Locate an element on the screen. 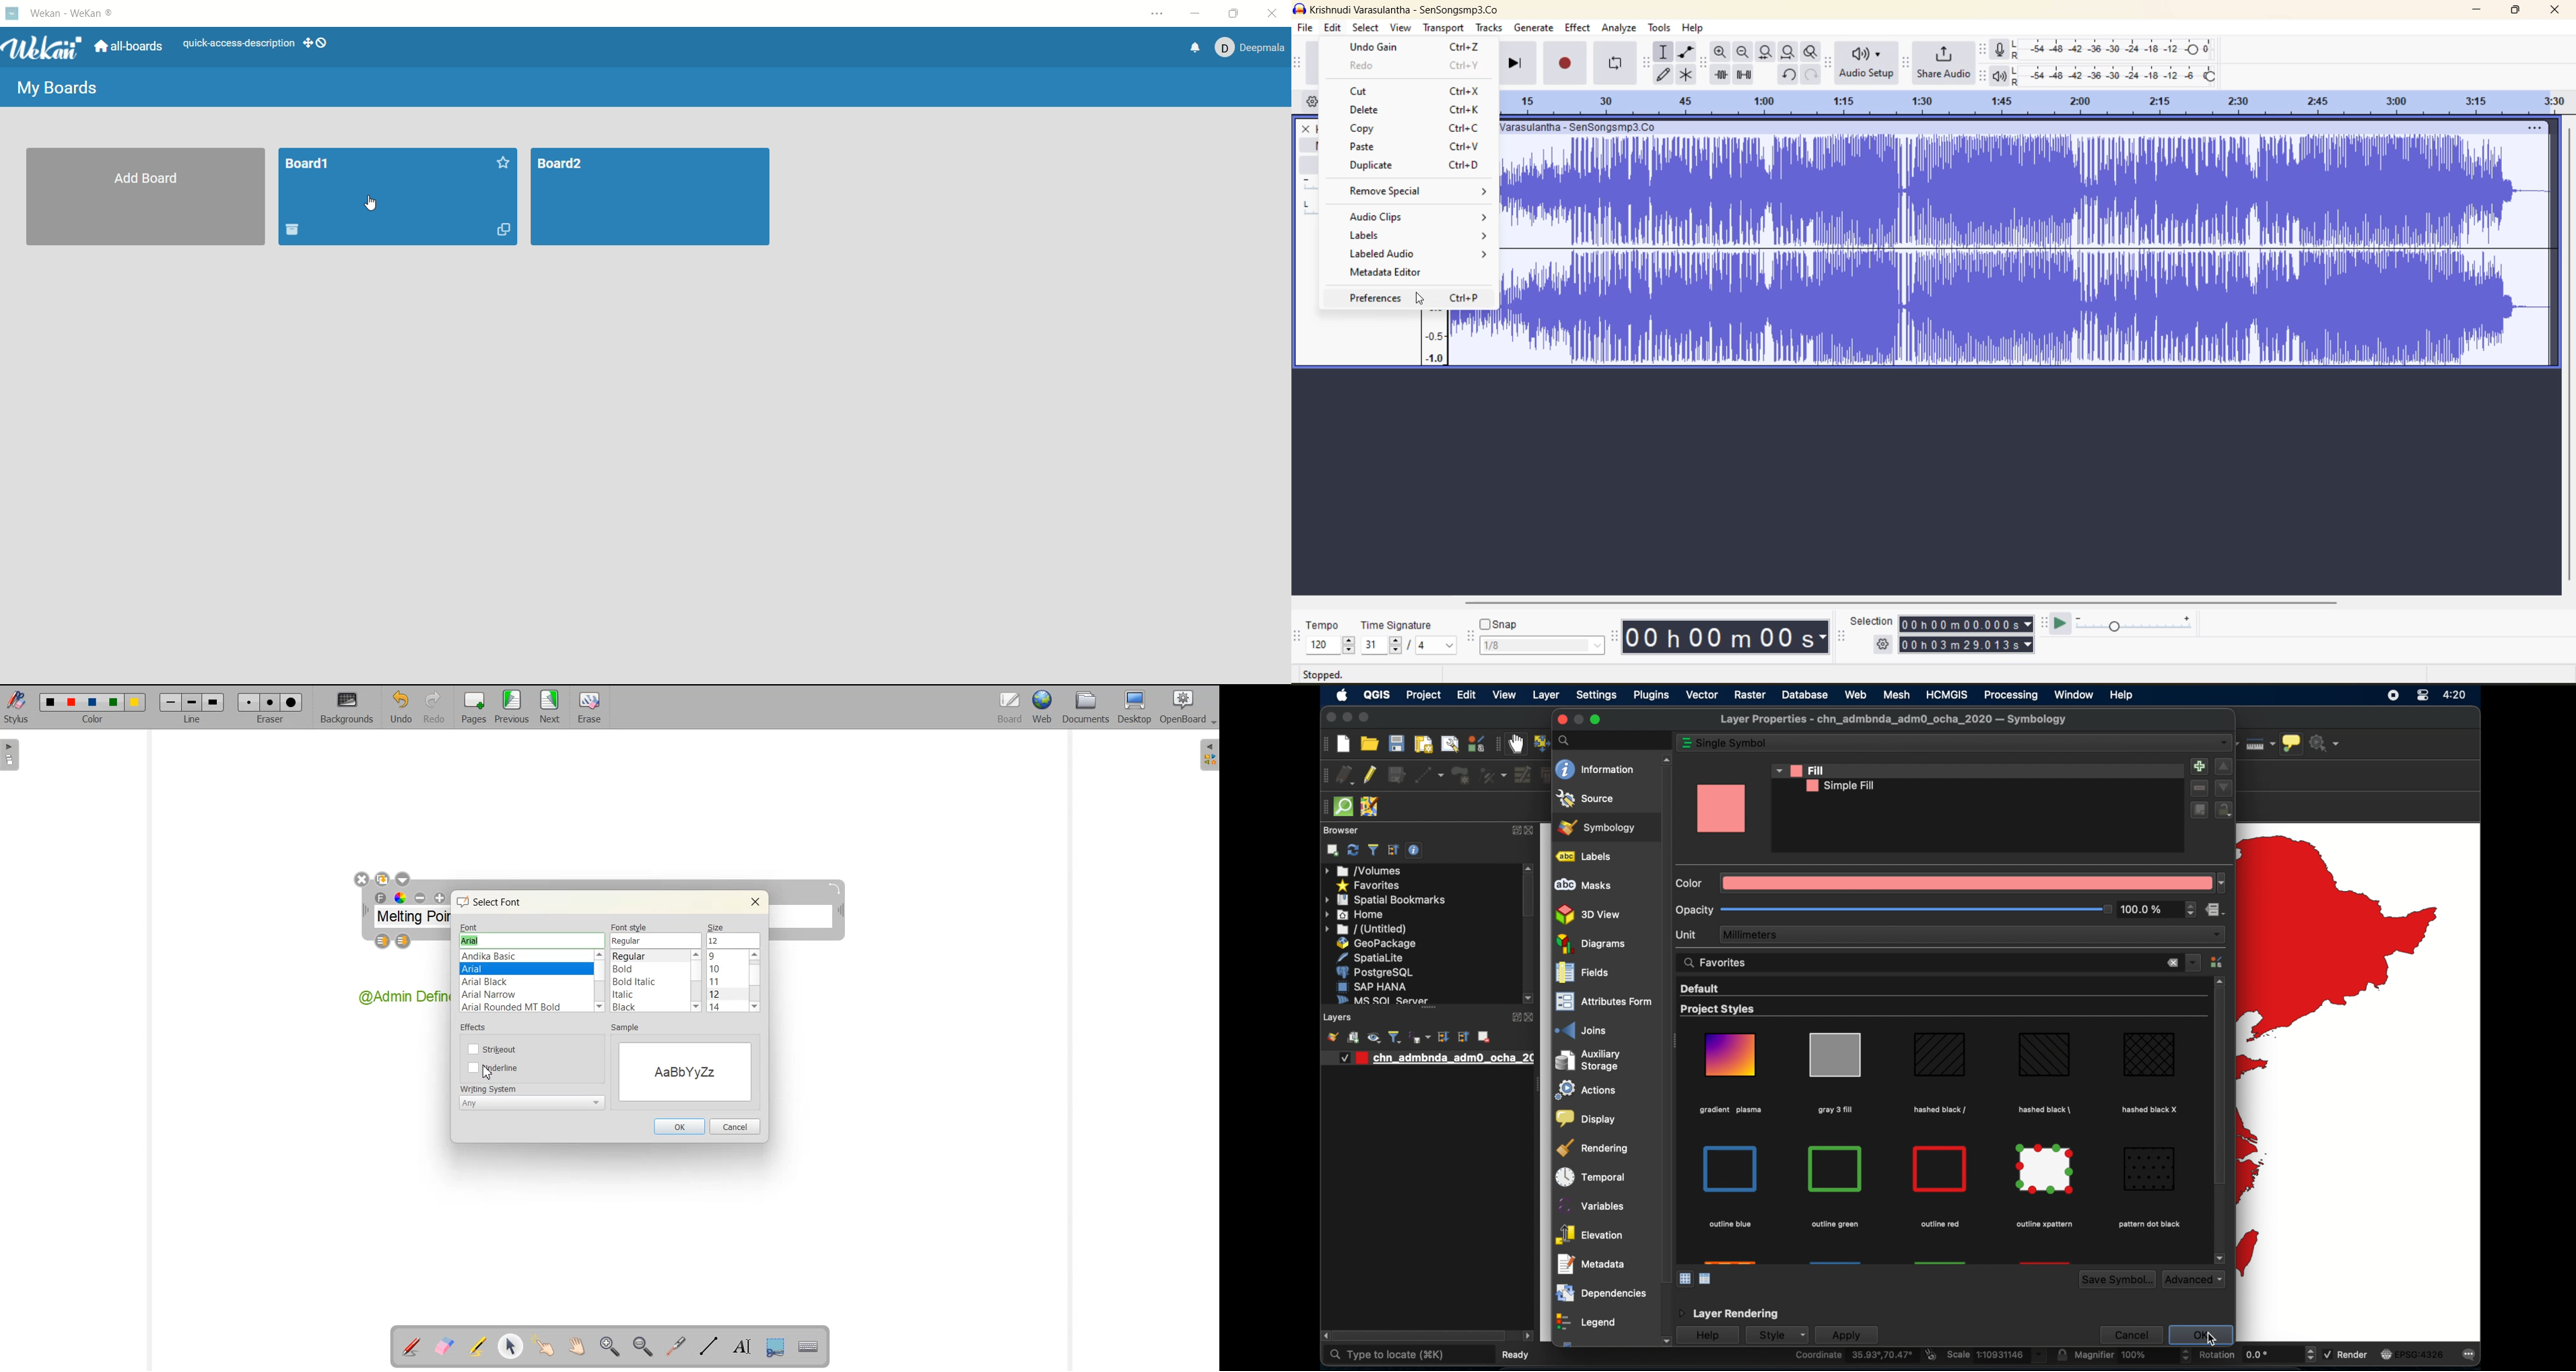  apply is located at coordinates (1847, 1336).